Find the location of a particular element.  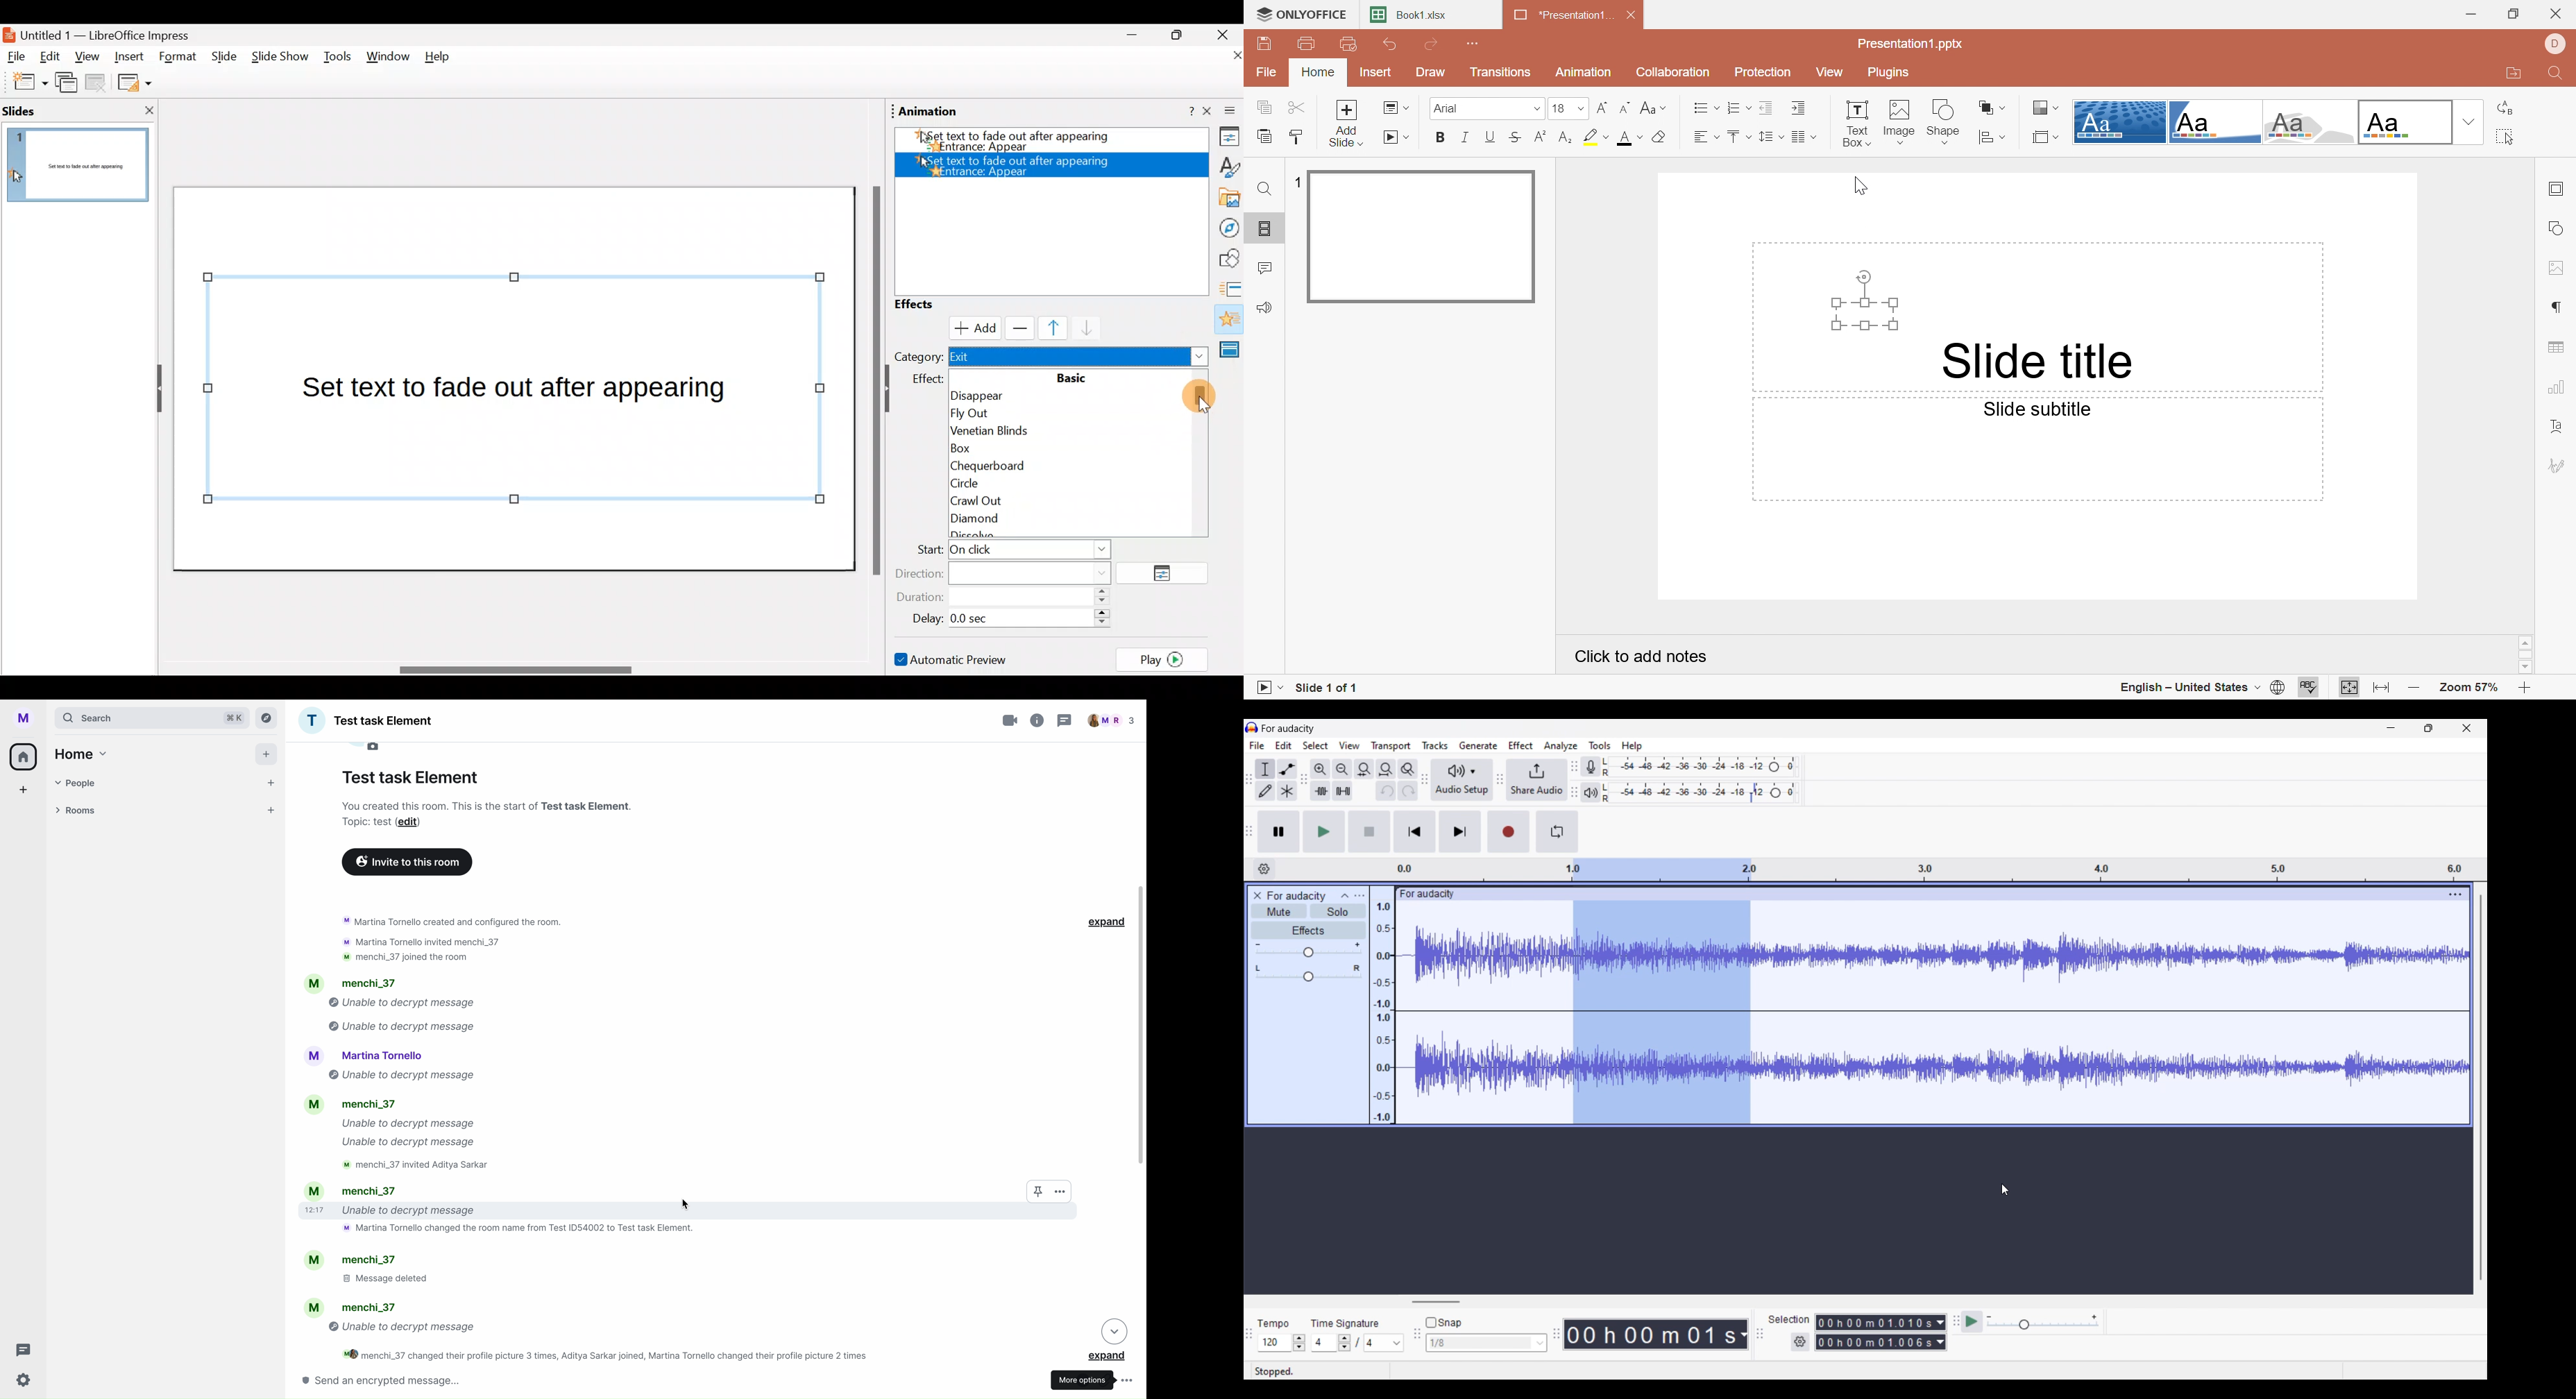

Help menu is located at coordinates (1632, 746).